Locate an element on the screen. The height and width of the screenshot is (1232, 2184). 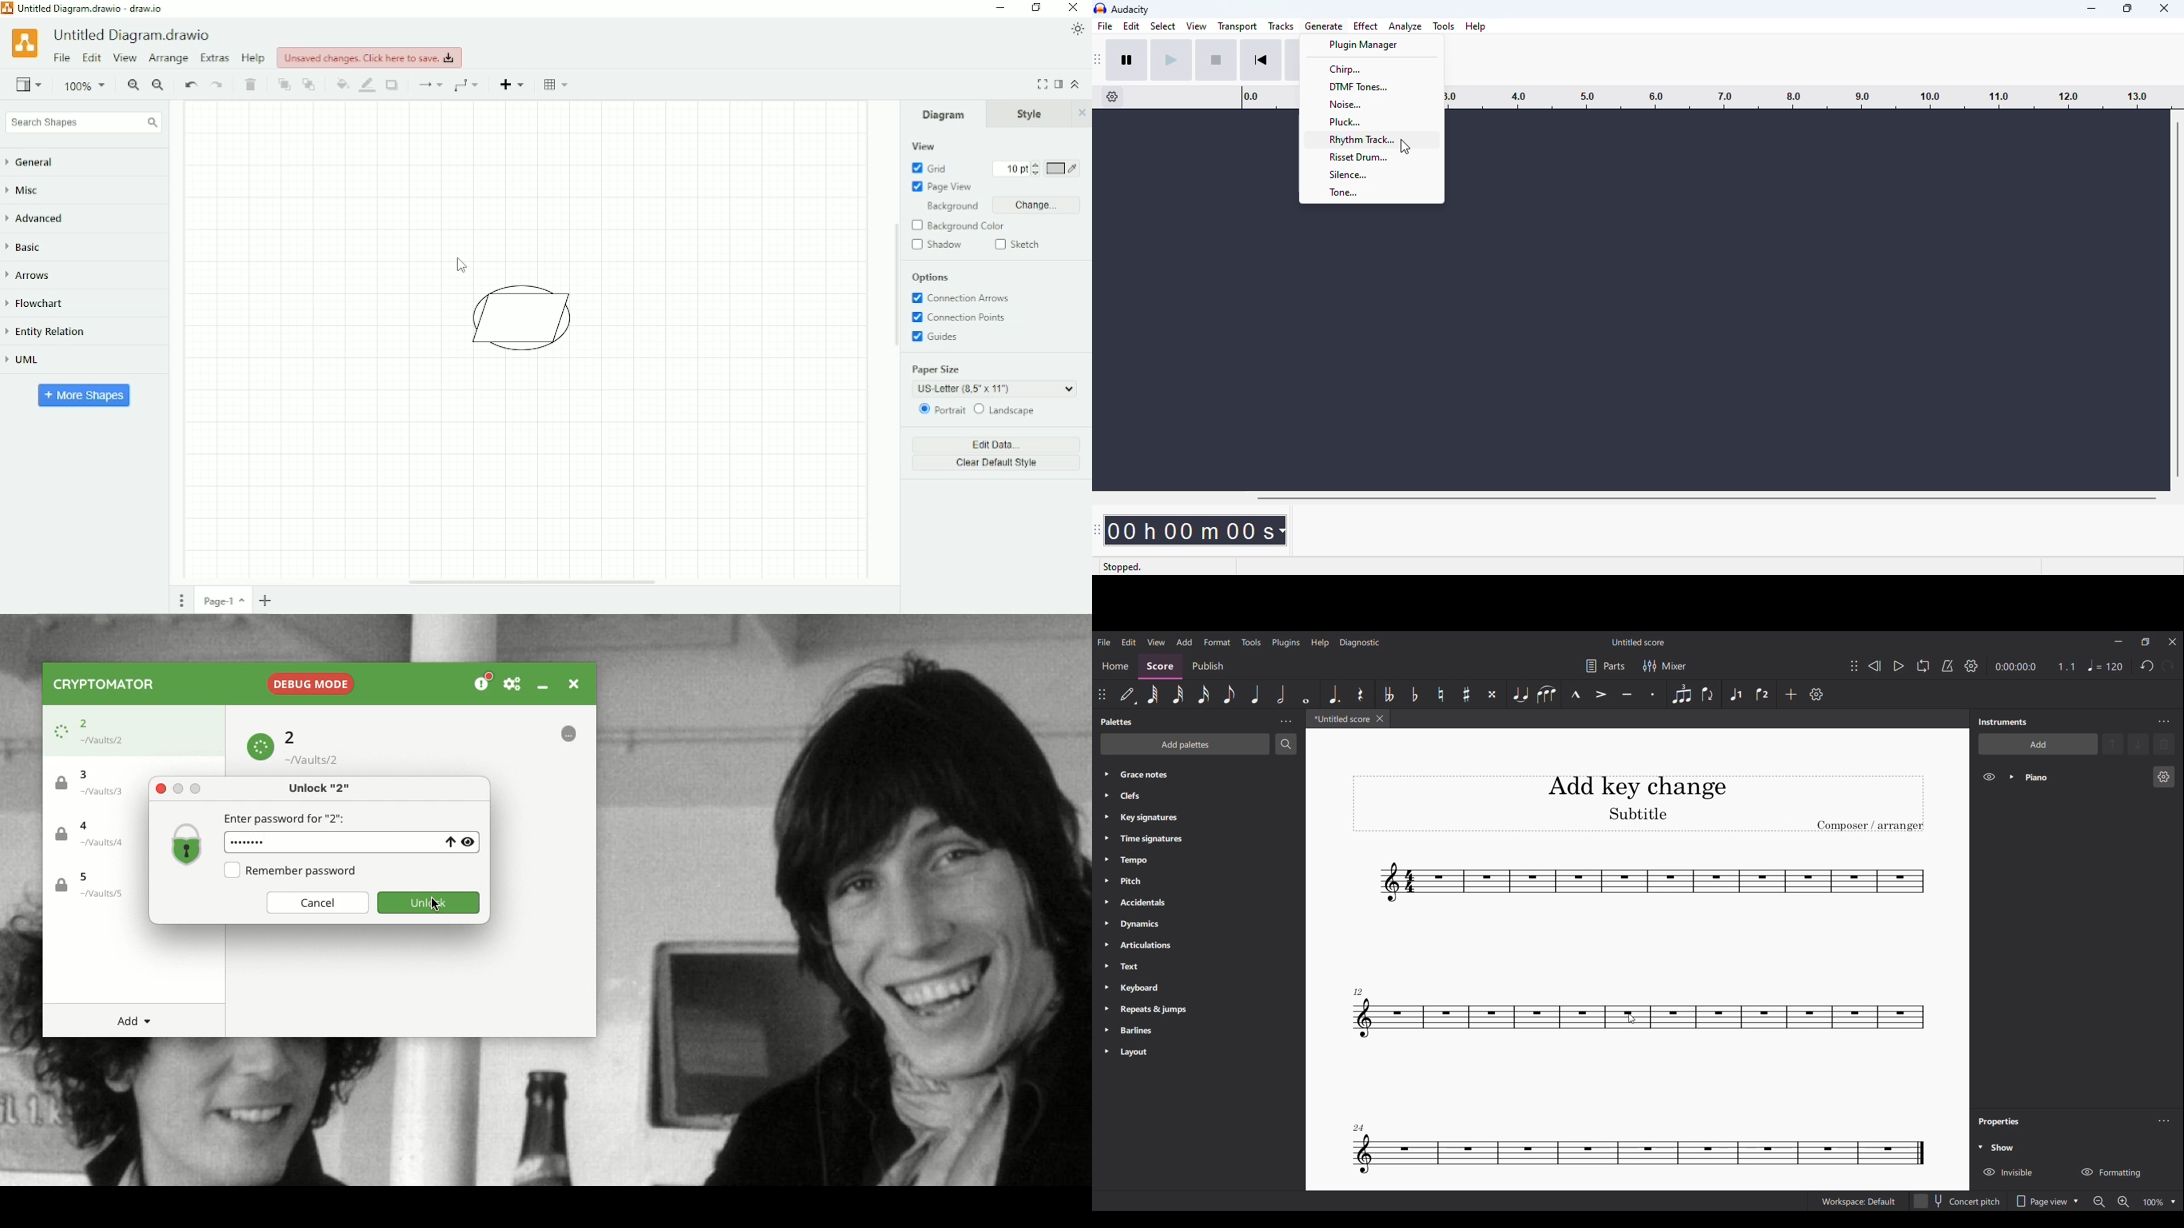
Grid size is located at coordinates (1011, 169).